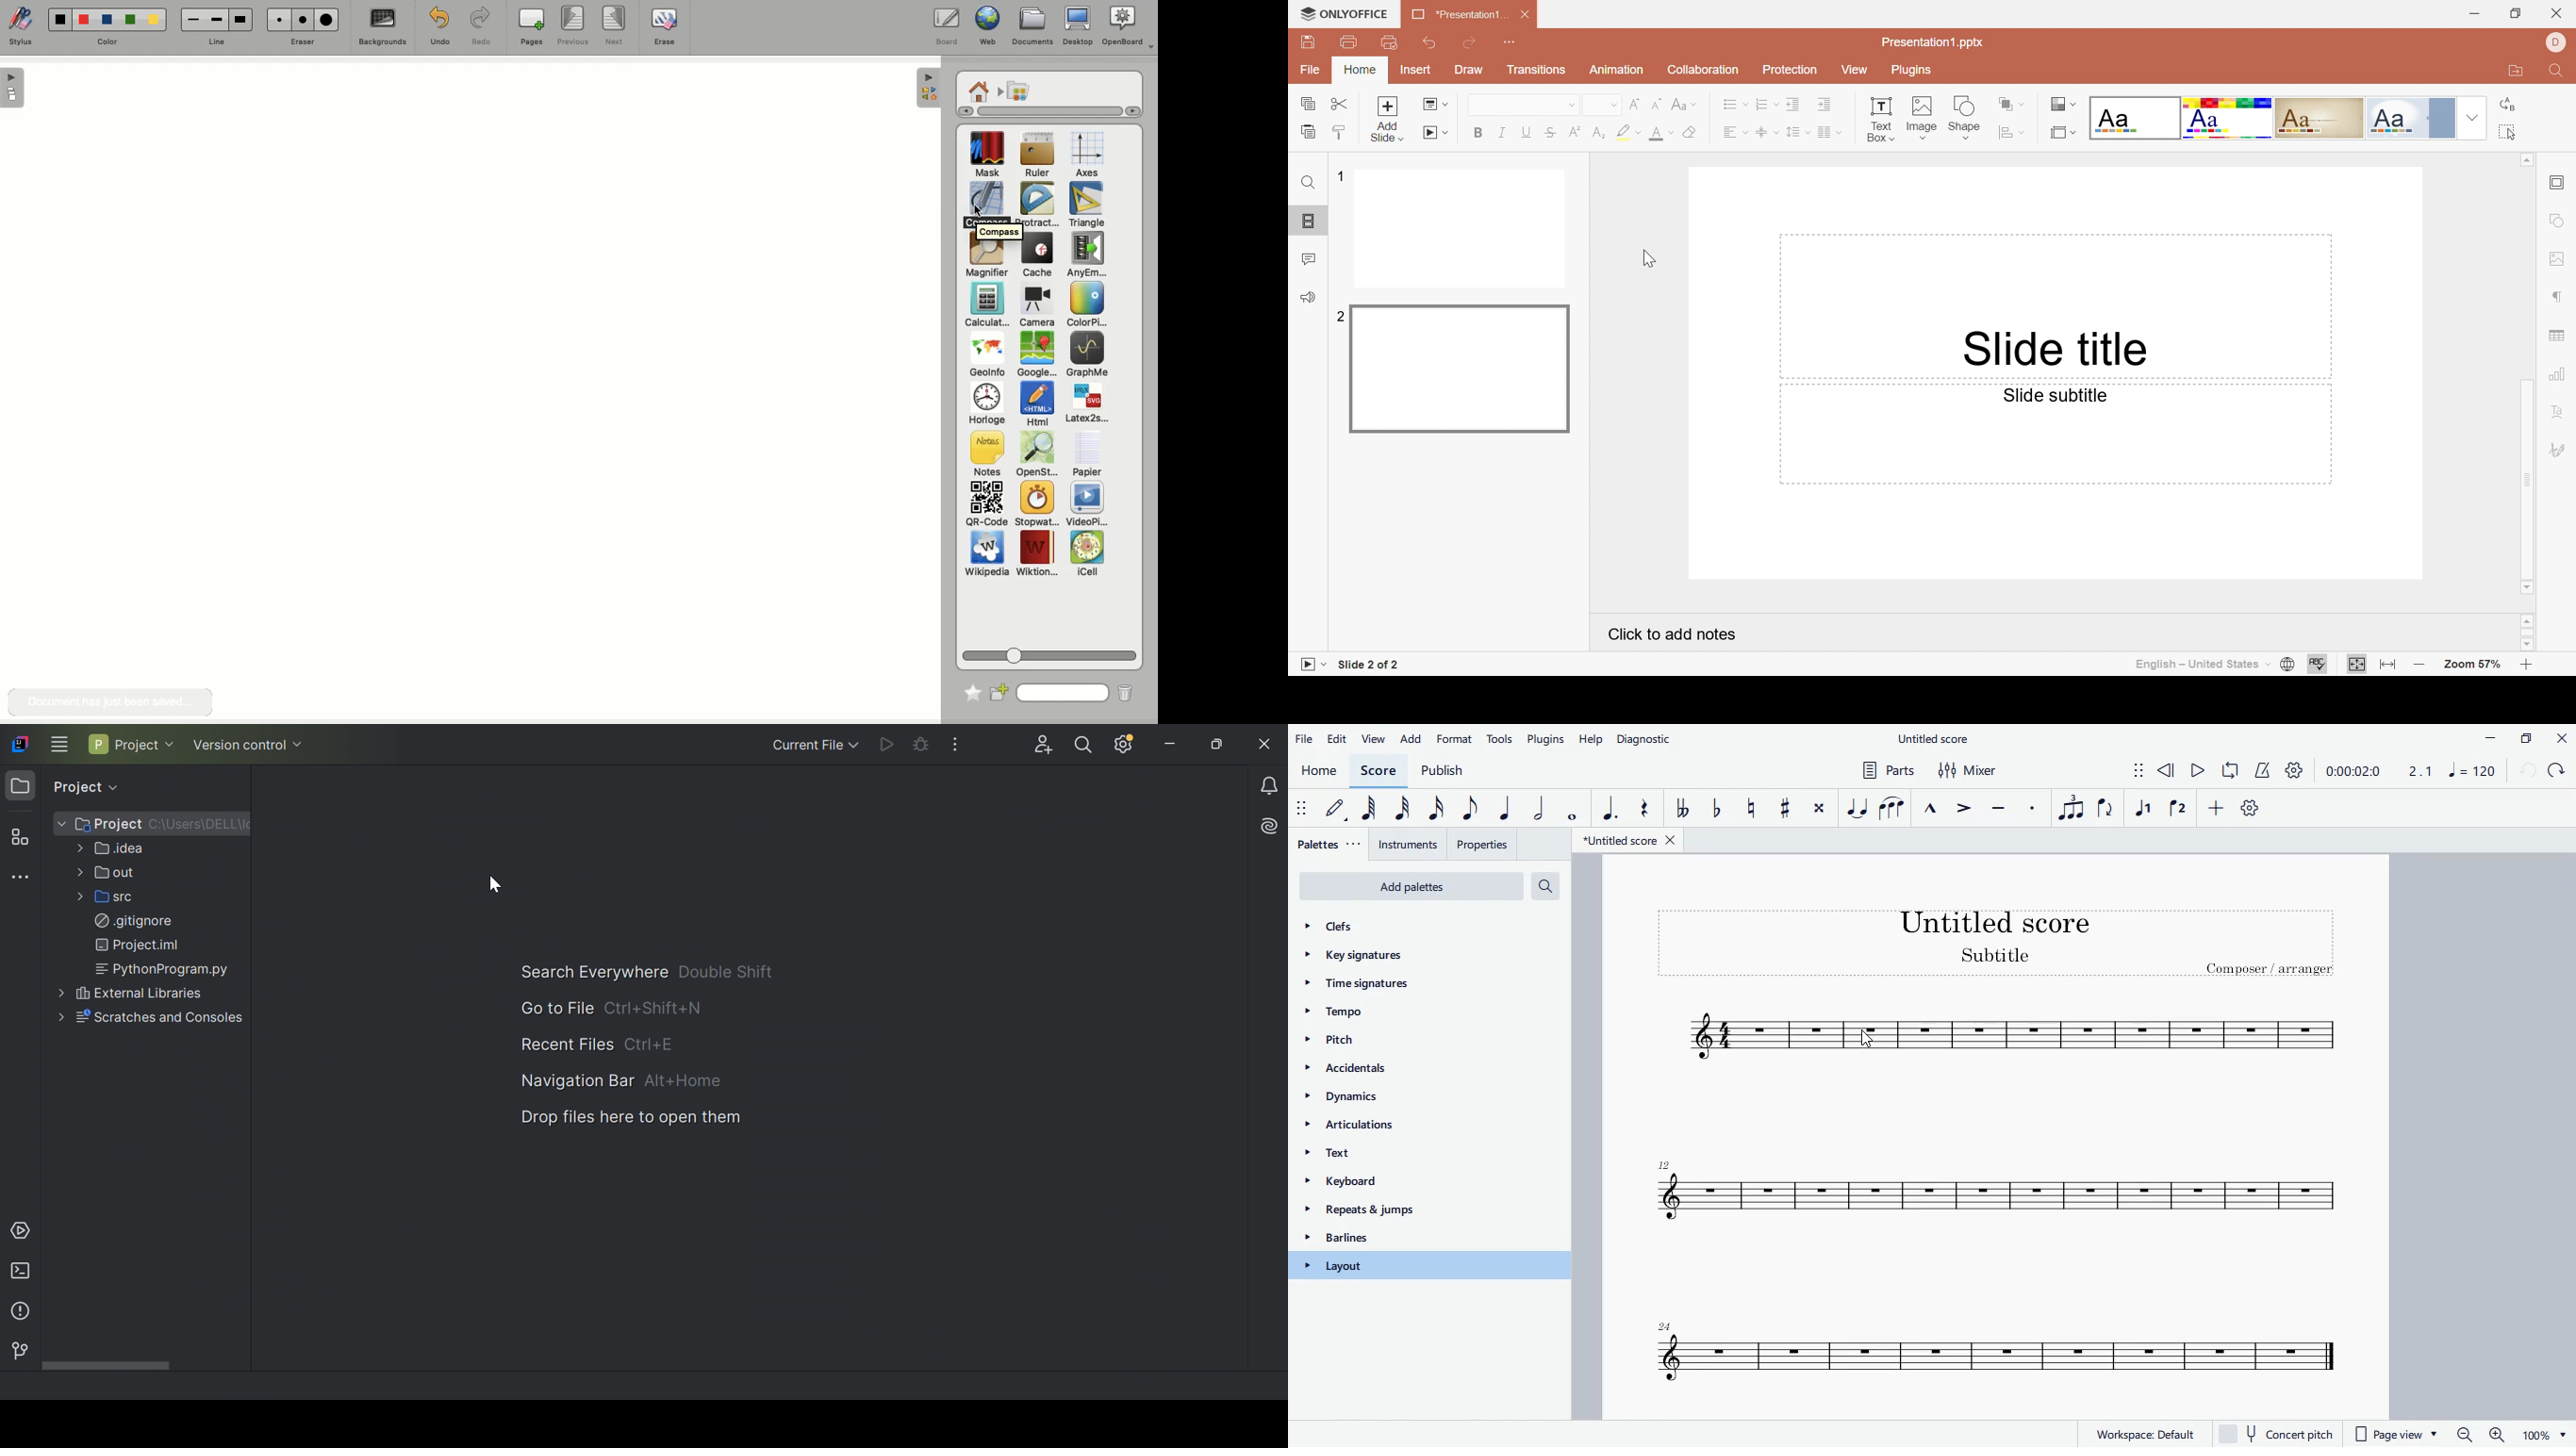 This screenshot has width=2576, height=1456. Describe the element at coordinates (1856, 72) in the screenshot. I see `View` at that location.